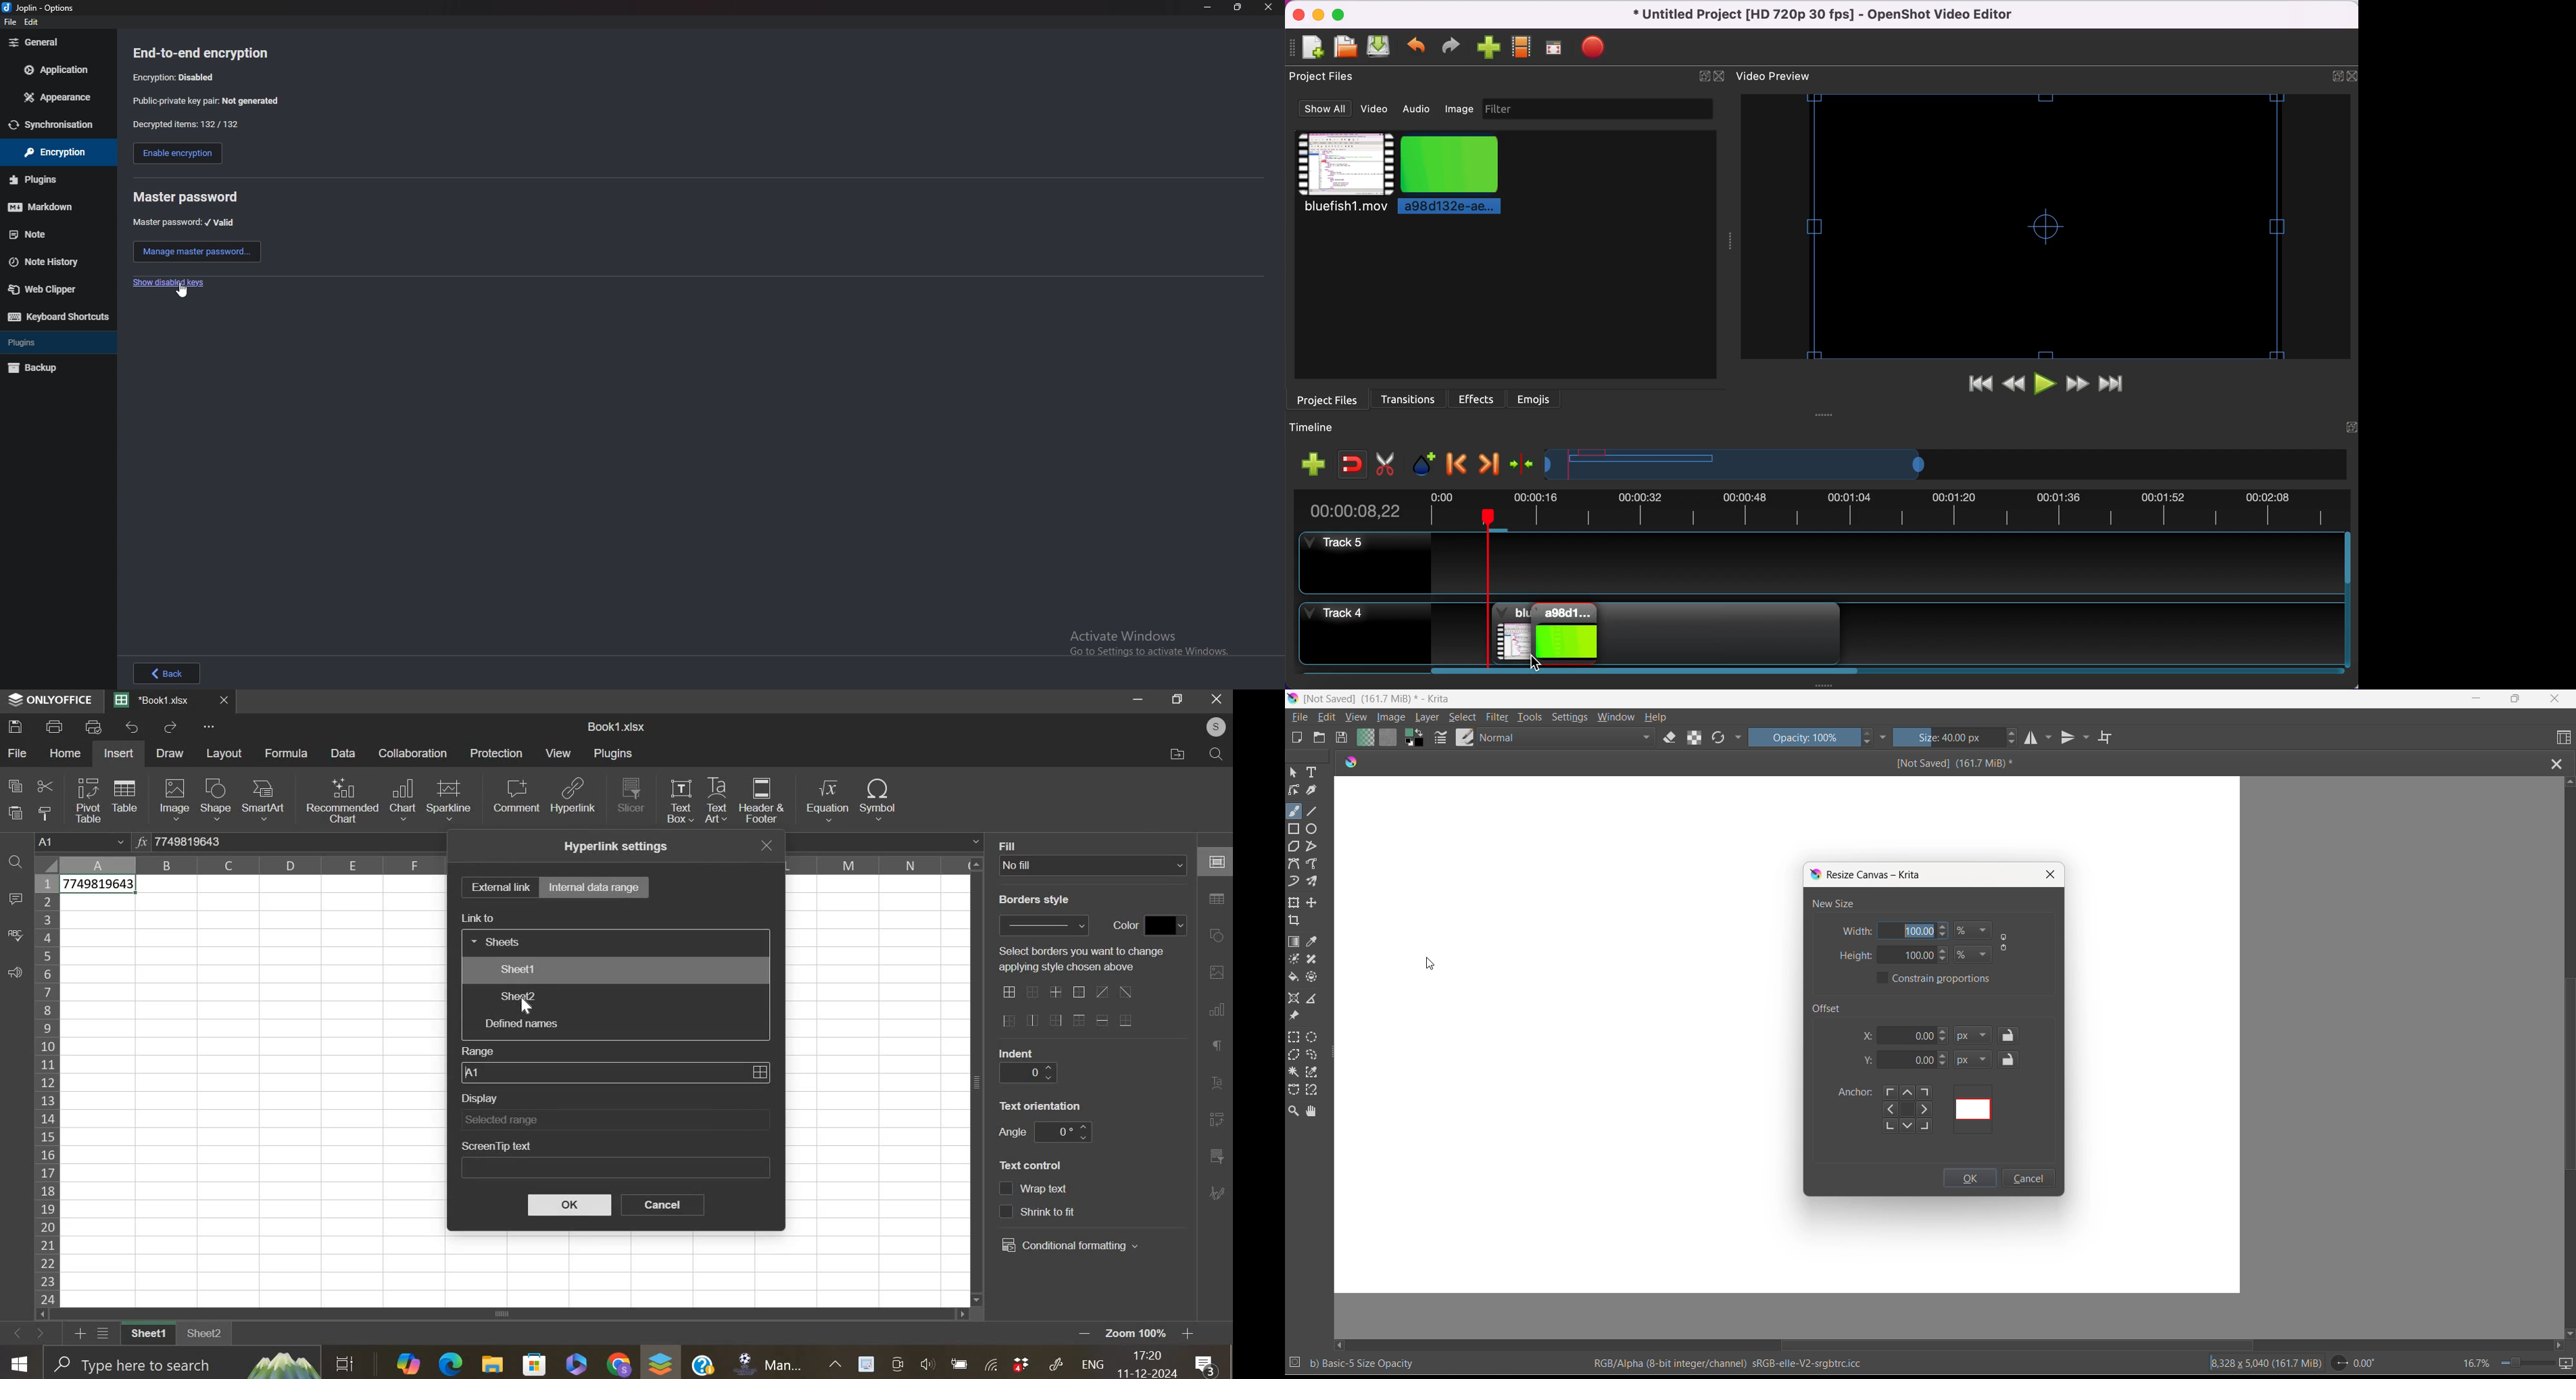  I want to click on import files, so click(1485, 50).